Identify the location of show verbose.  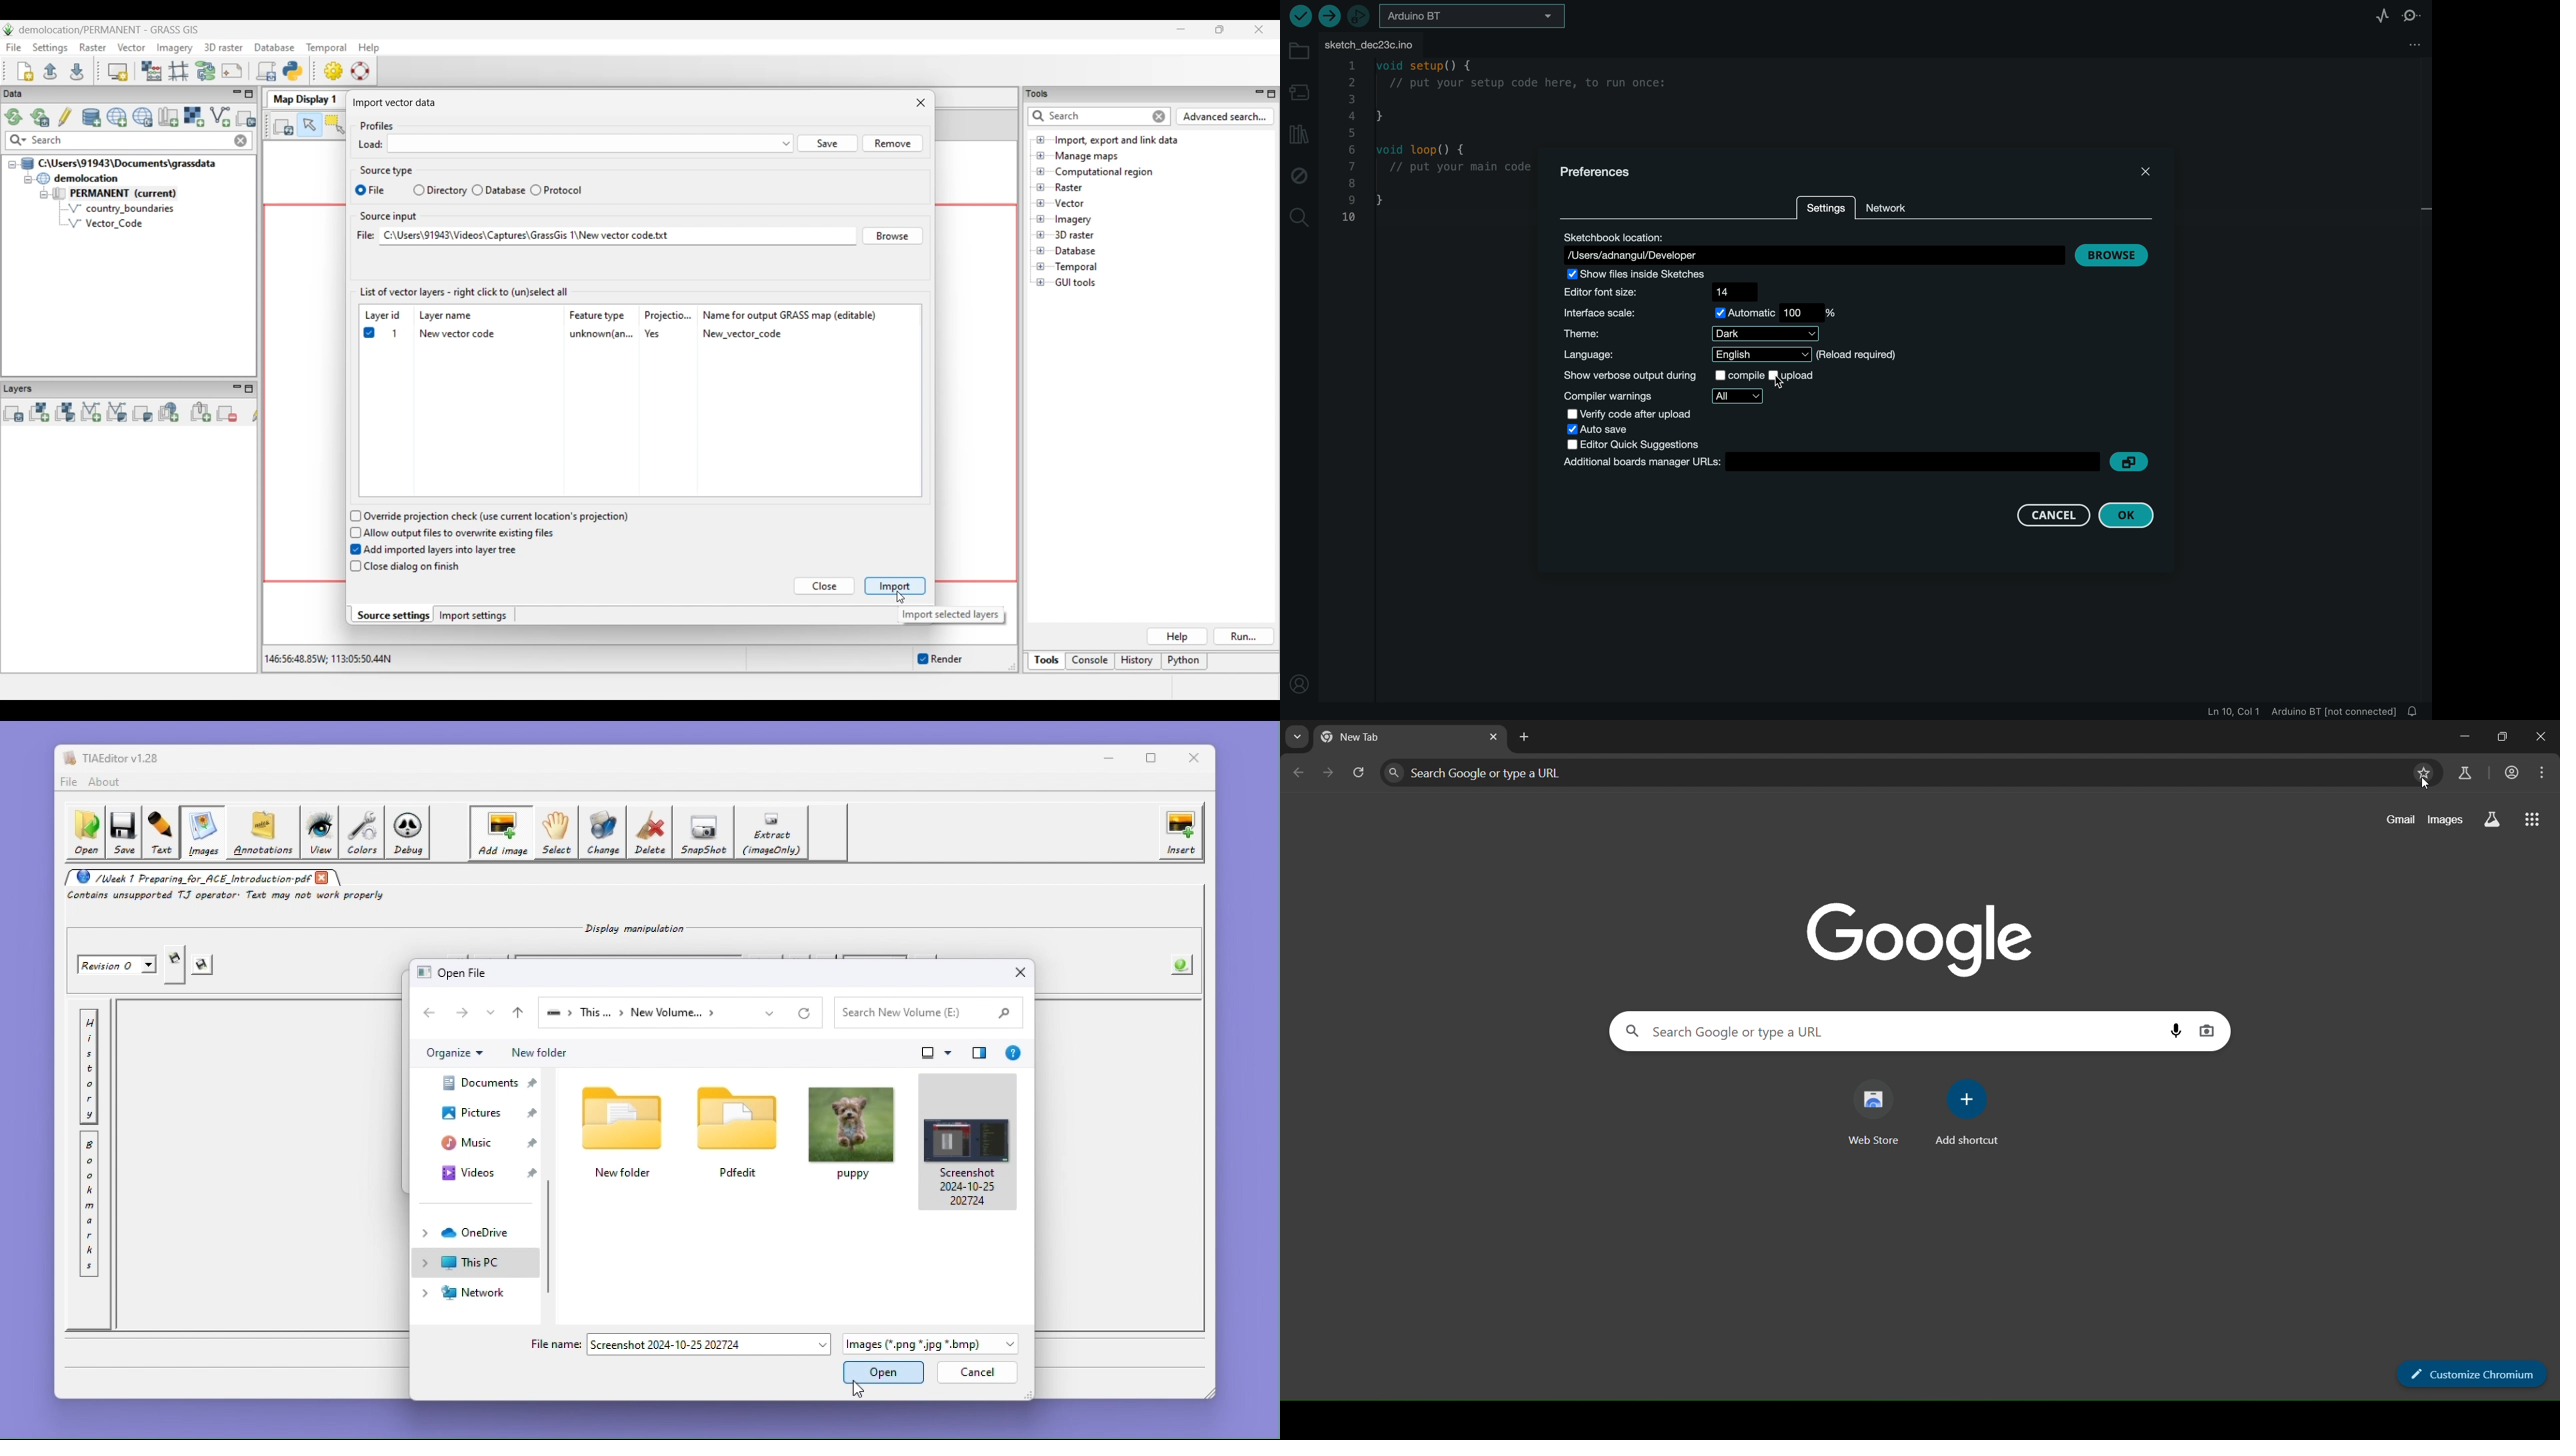
(1686, 376).